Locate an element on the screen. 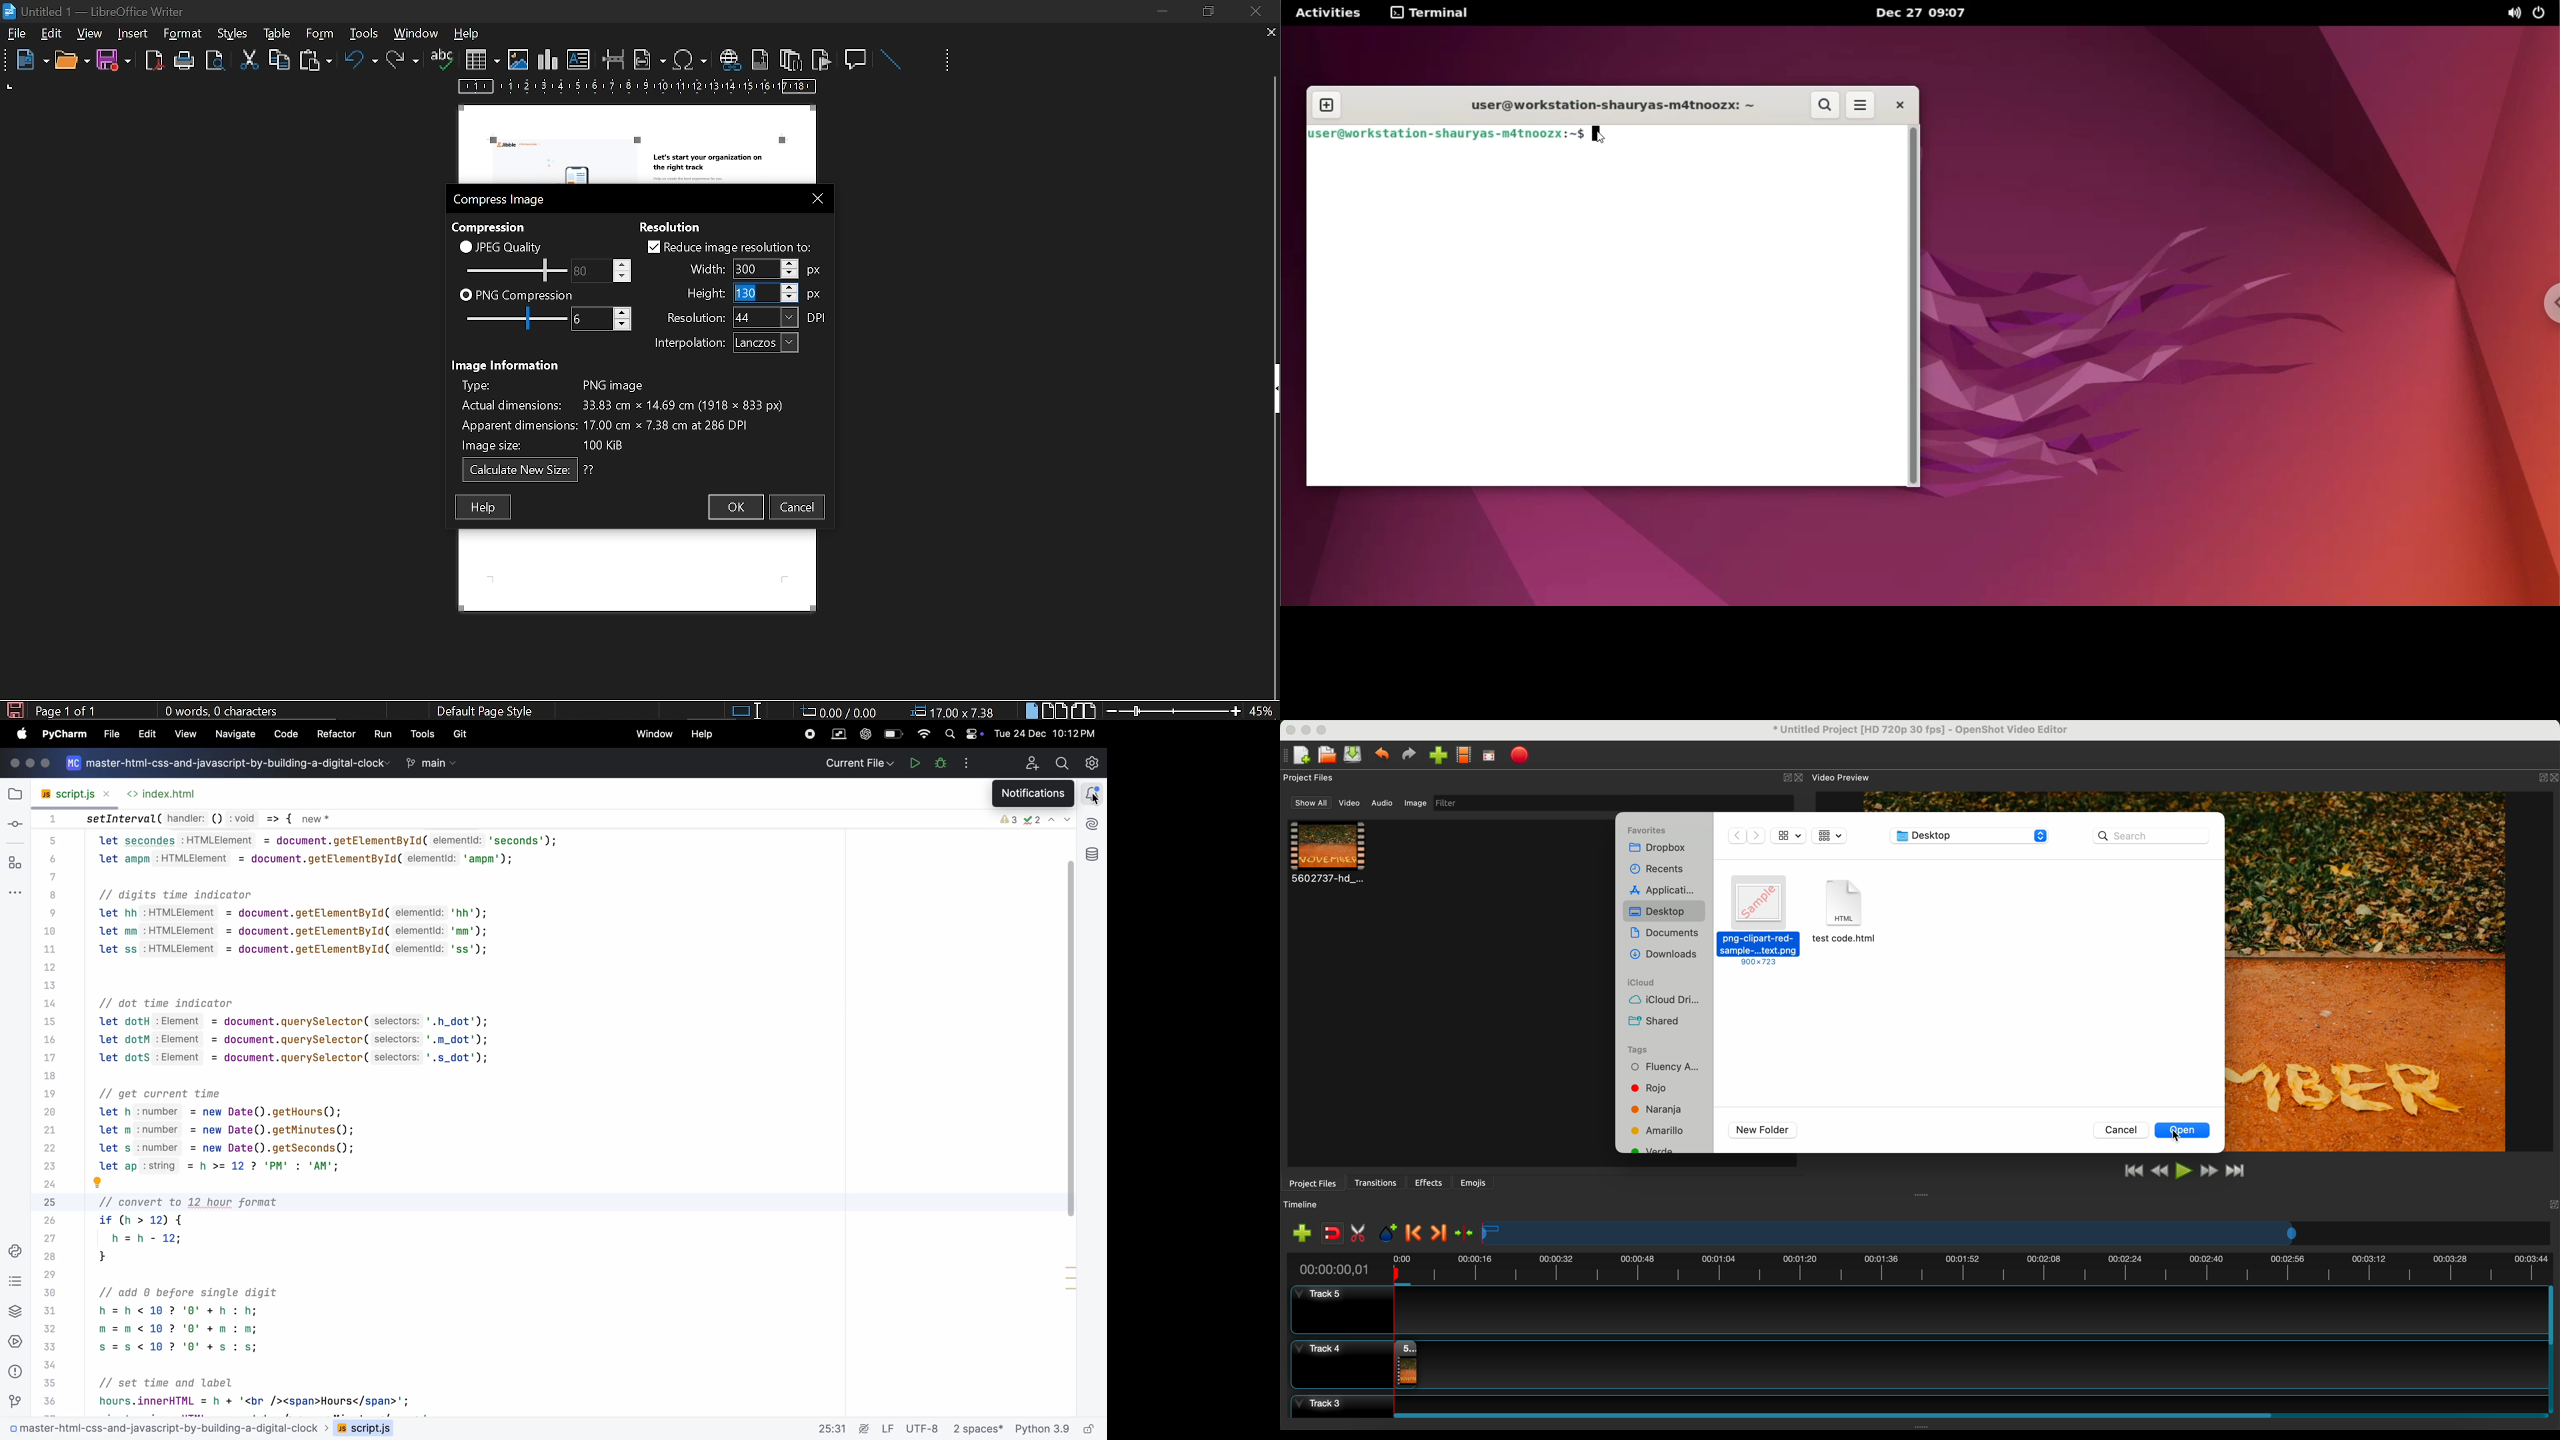 The width and height of the screenshot is (2576, 1456). interpolation is located at coordinates (722, 343).